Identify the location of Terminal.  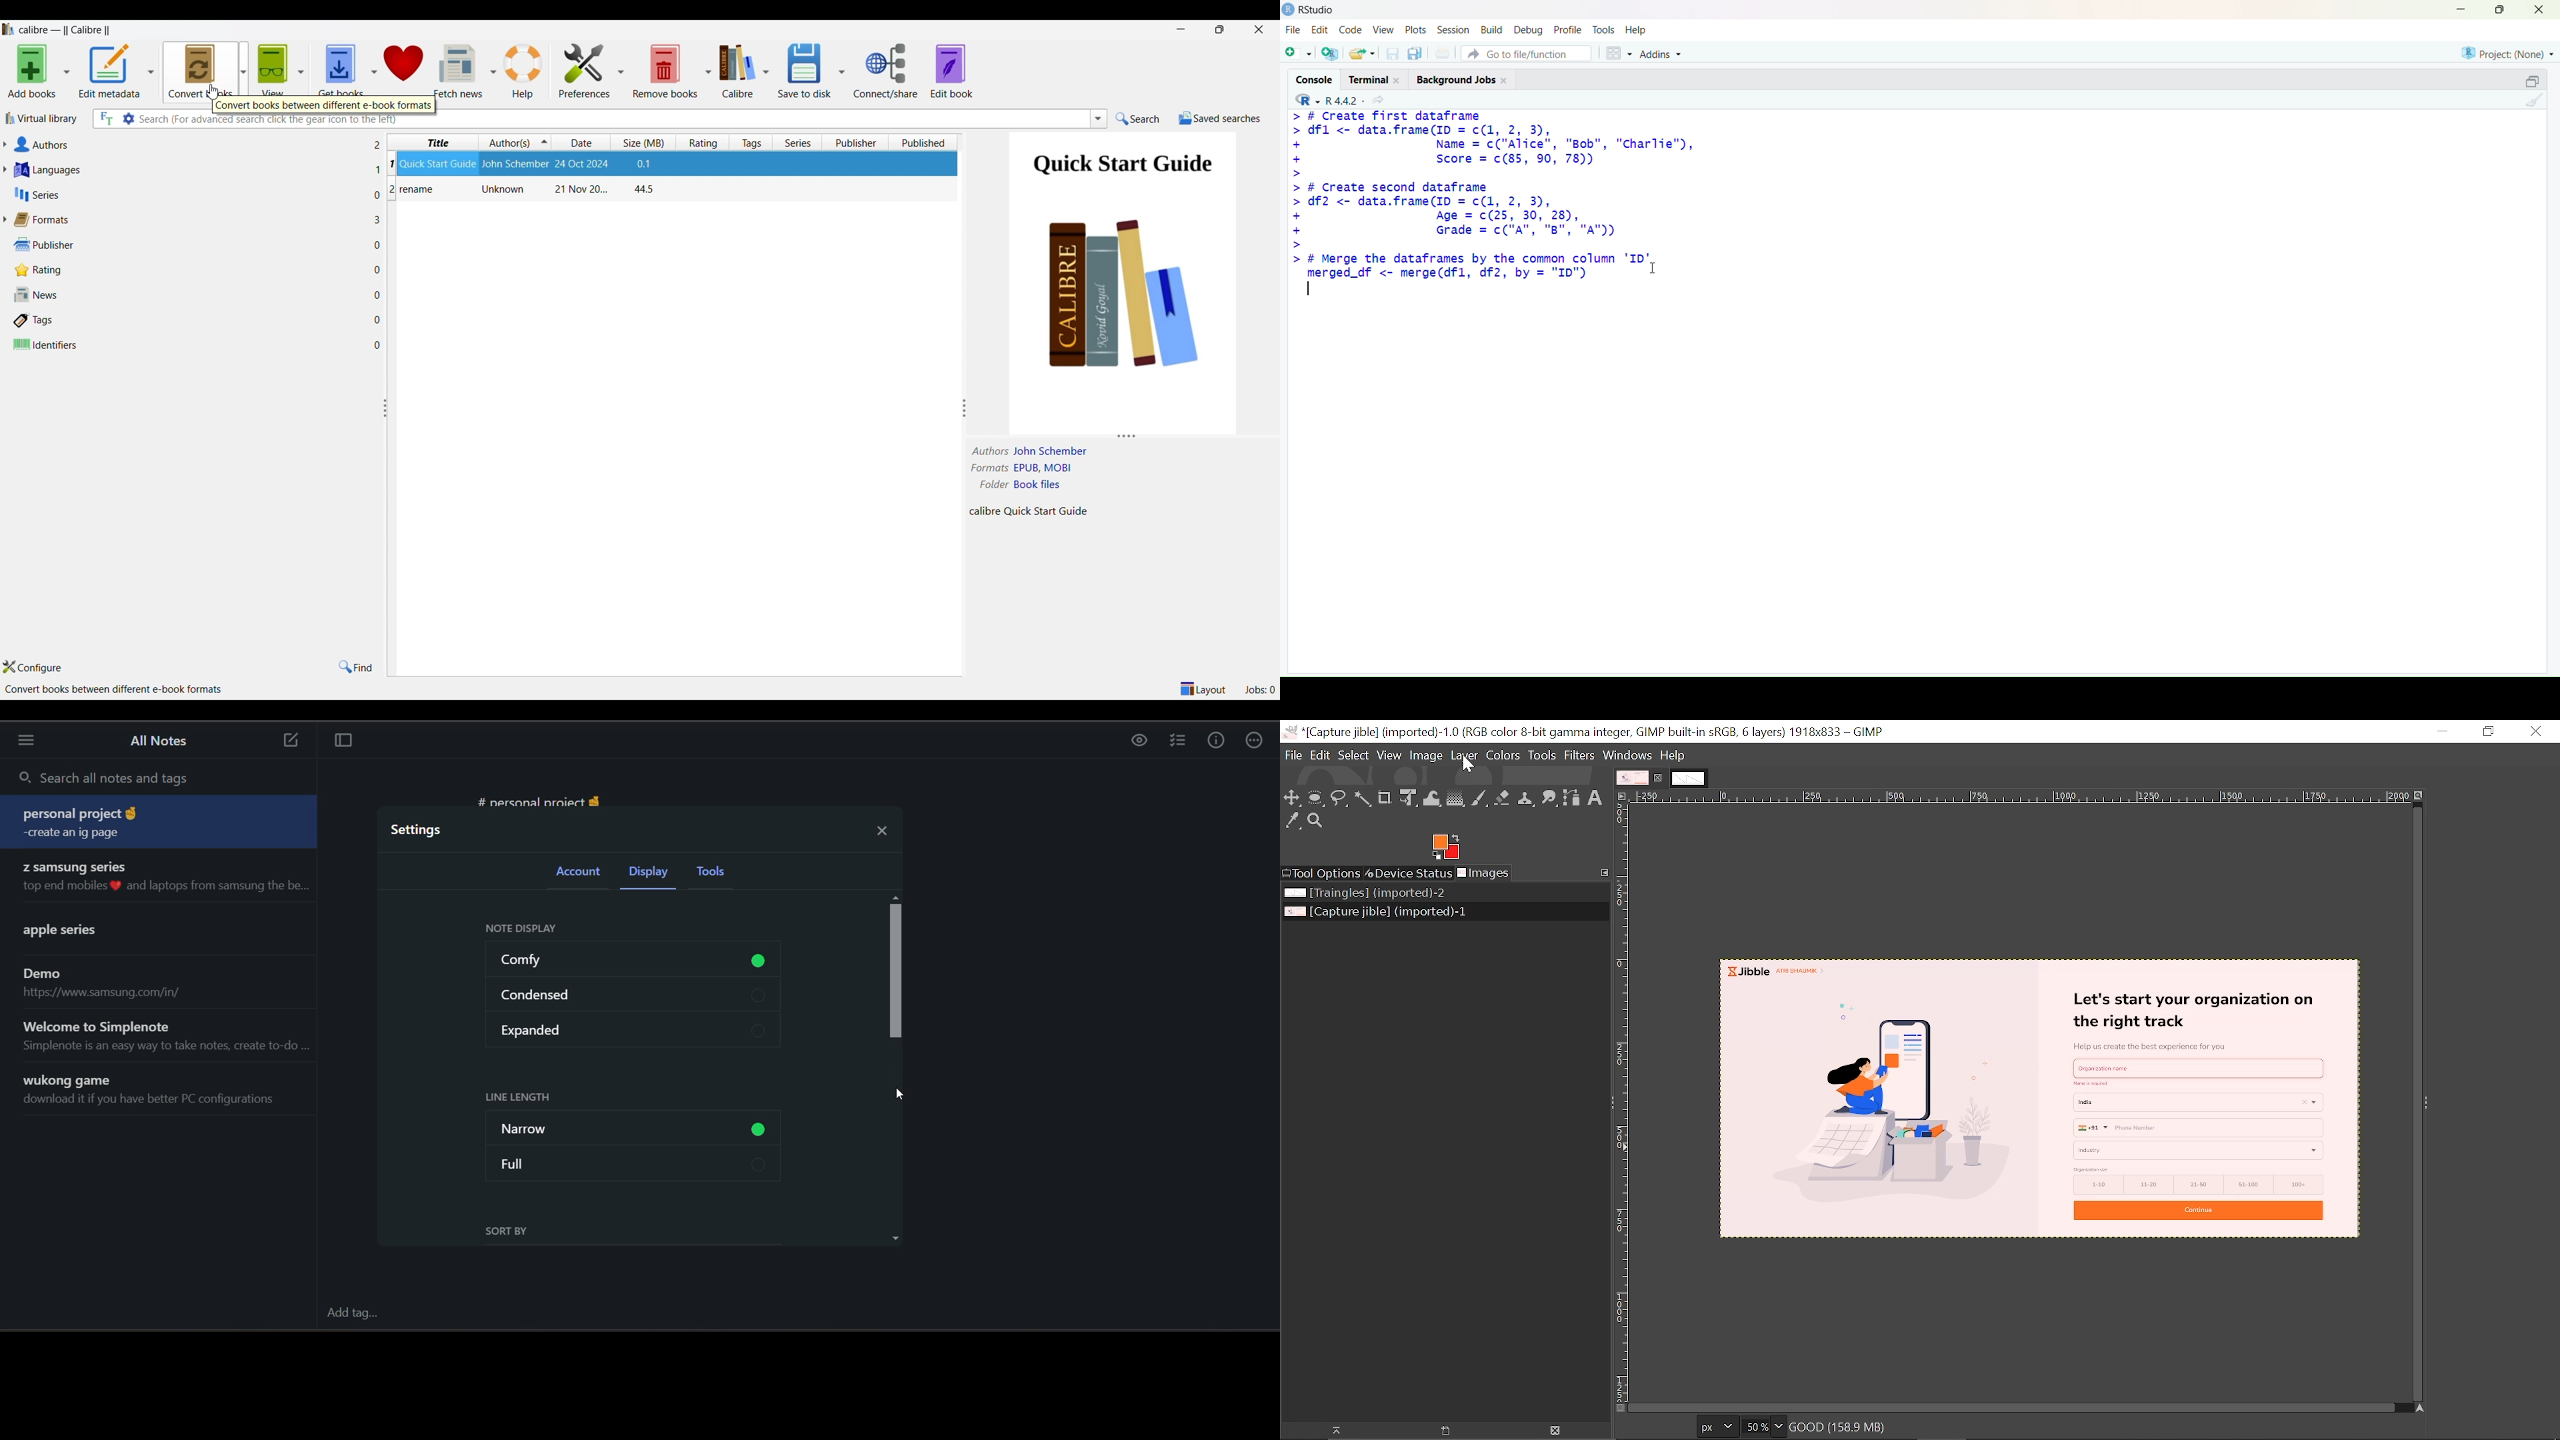
(1377, 78).